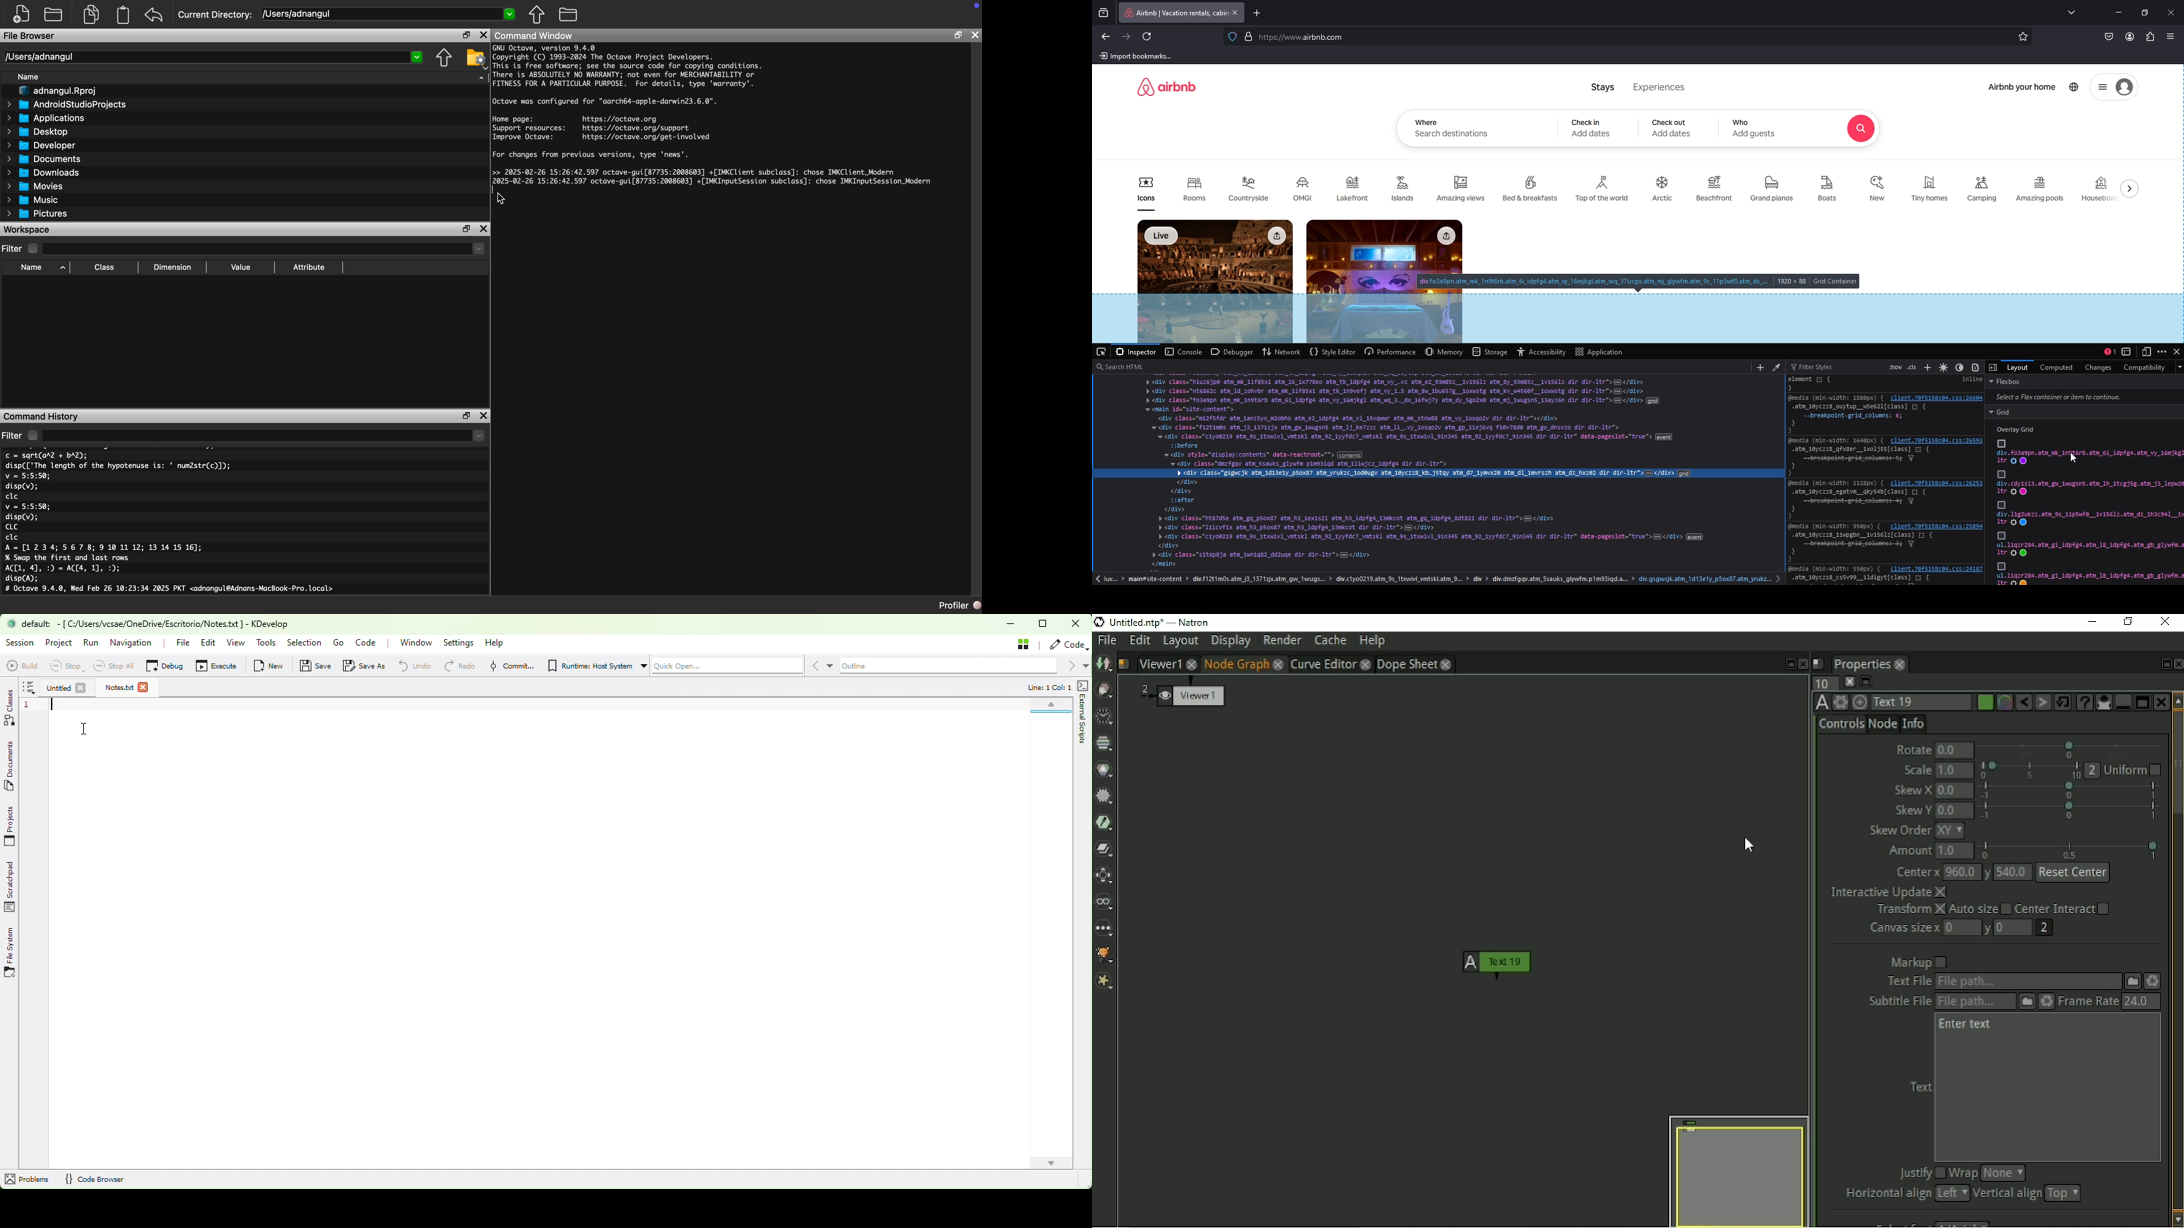  Describe the element at coordinates (1860, 462) in the screenshot. I see `elements` at that location.